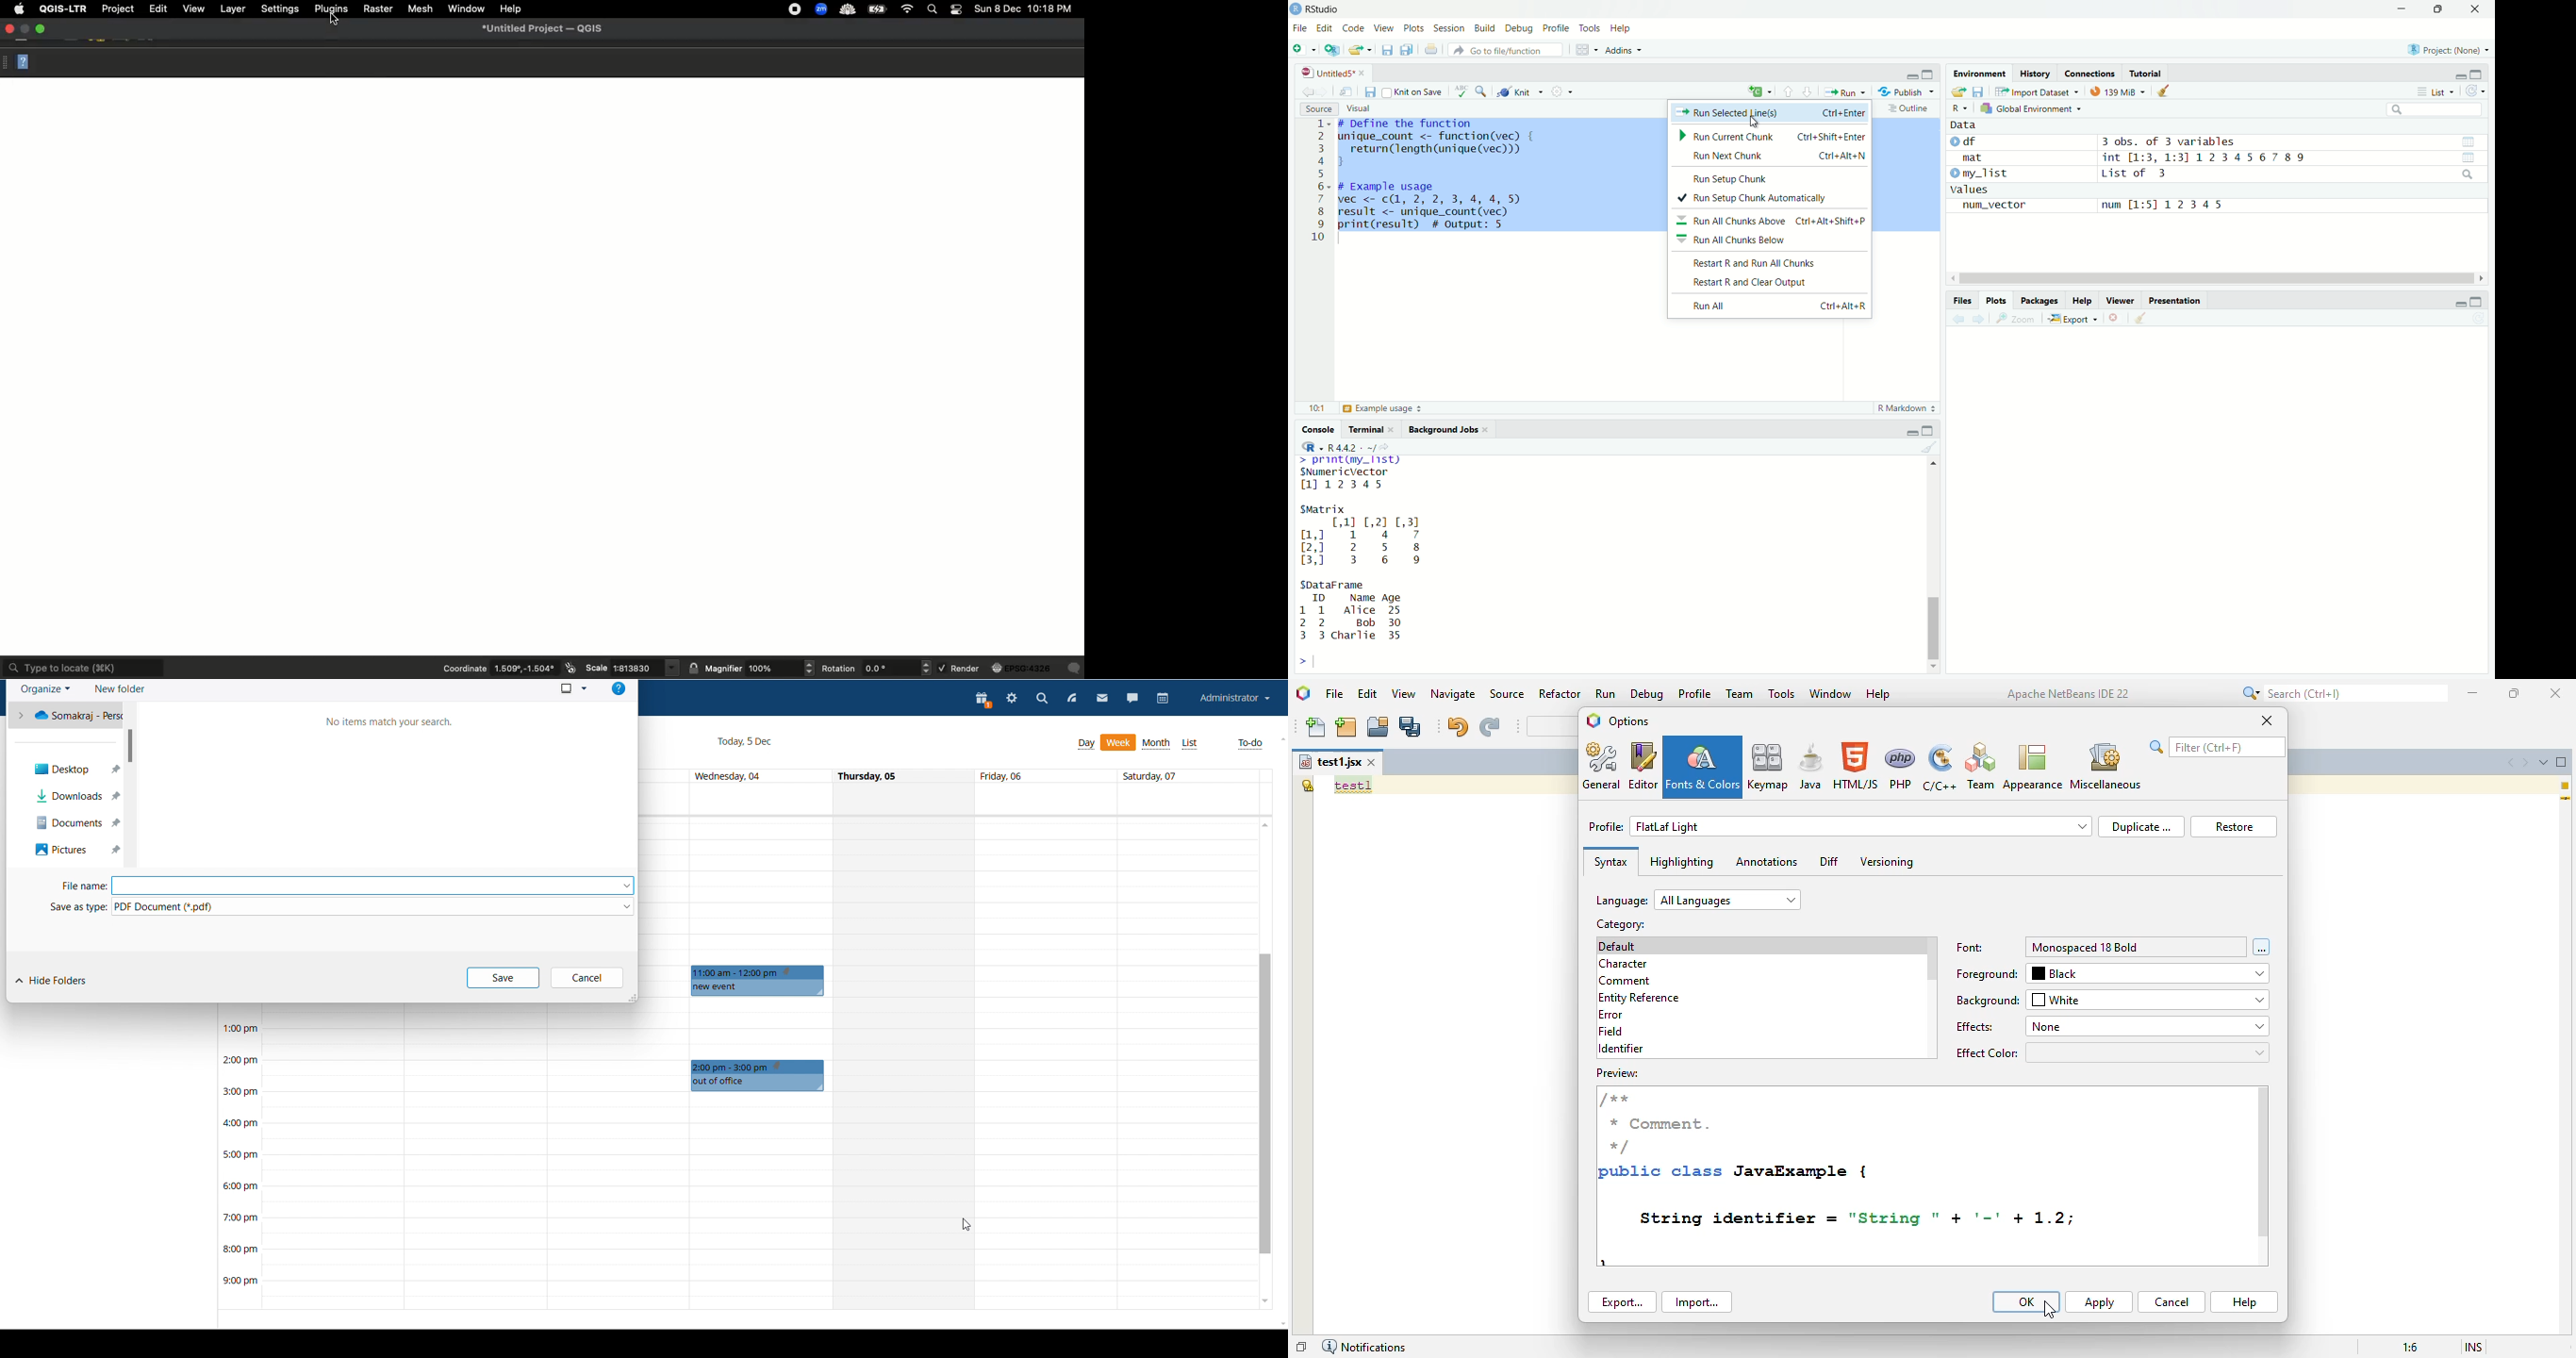 This screenshot has width=2576, height=1372. Describe the element at coordinates (2082, 301) in the screenshot. I see `Help` at that location.